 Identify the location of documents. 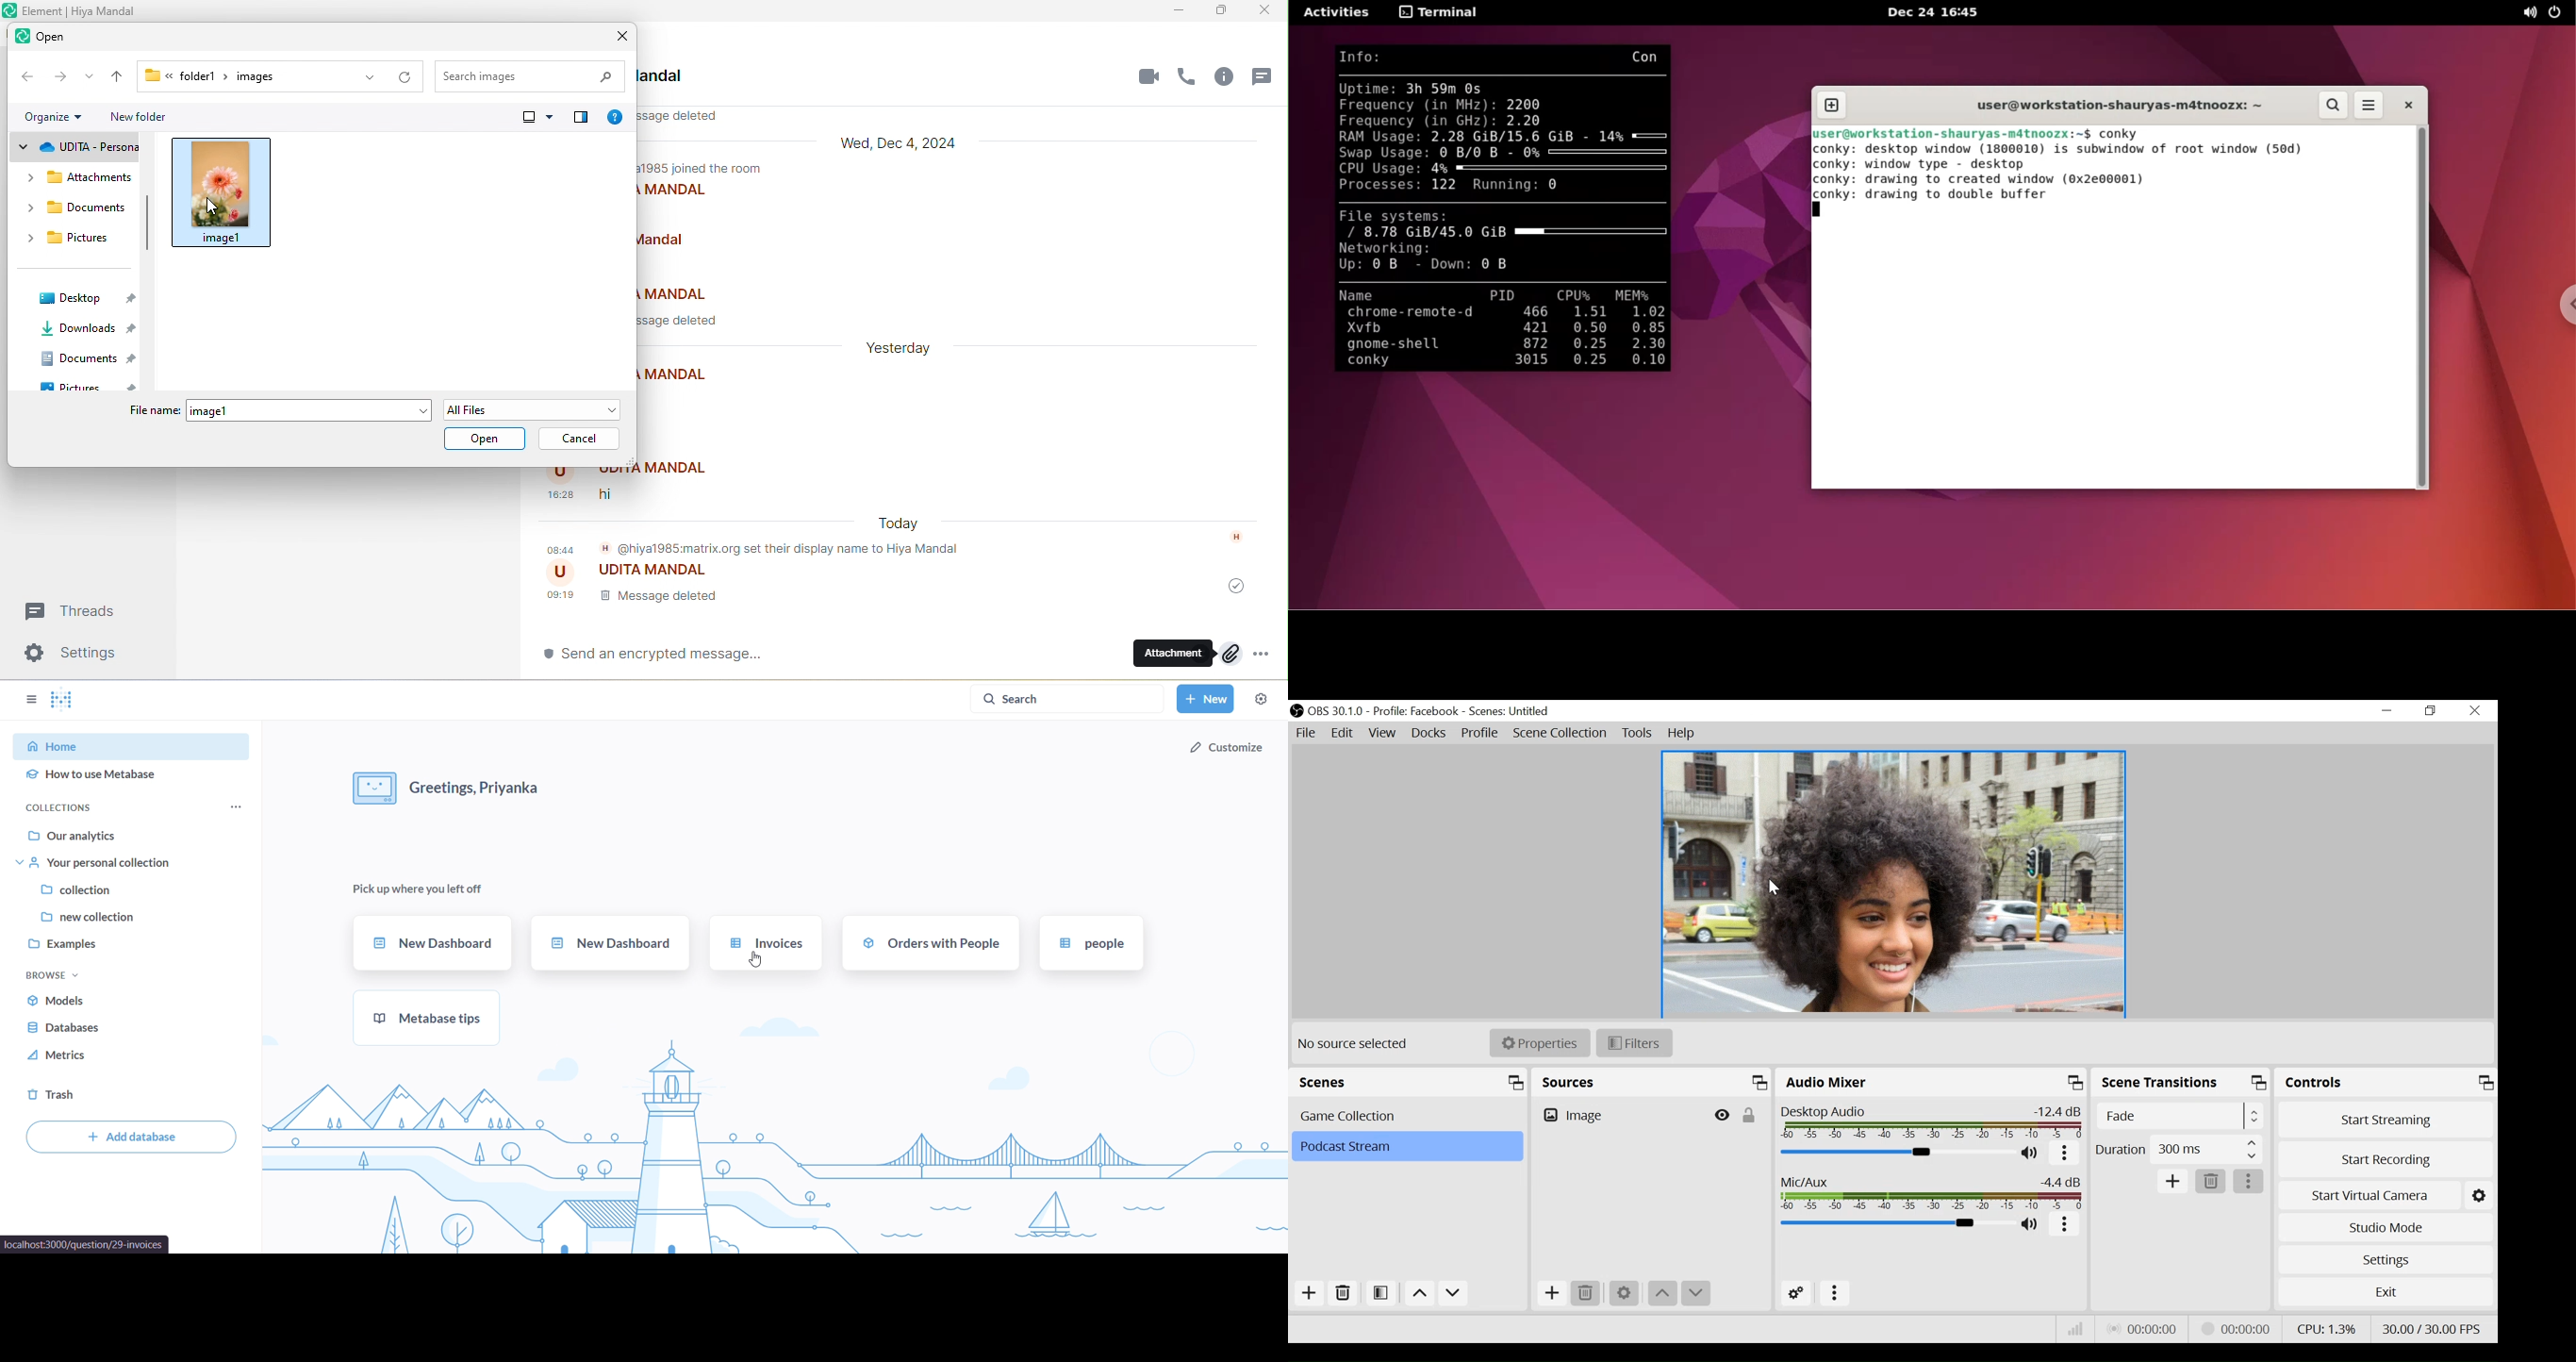
(72, 210).